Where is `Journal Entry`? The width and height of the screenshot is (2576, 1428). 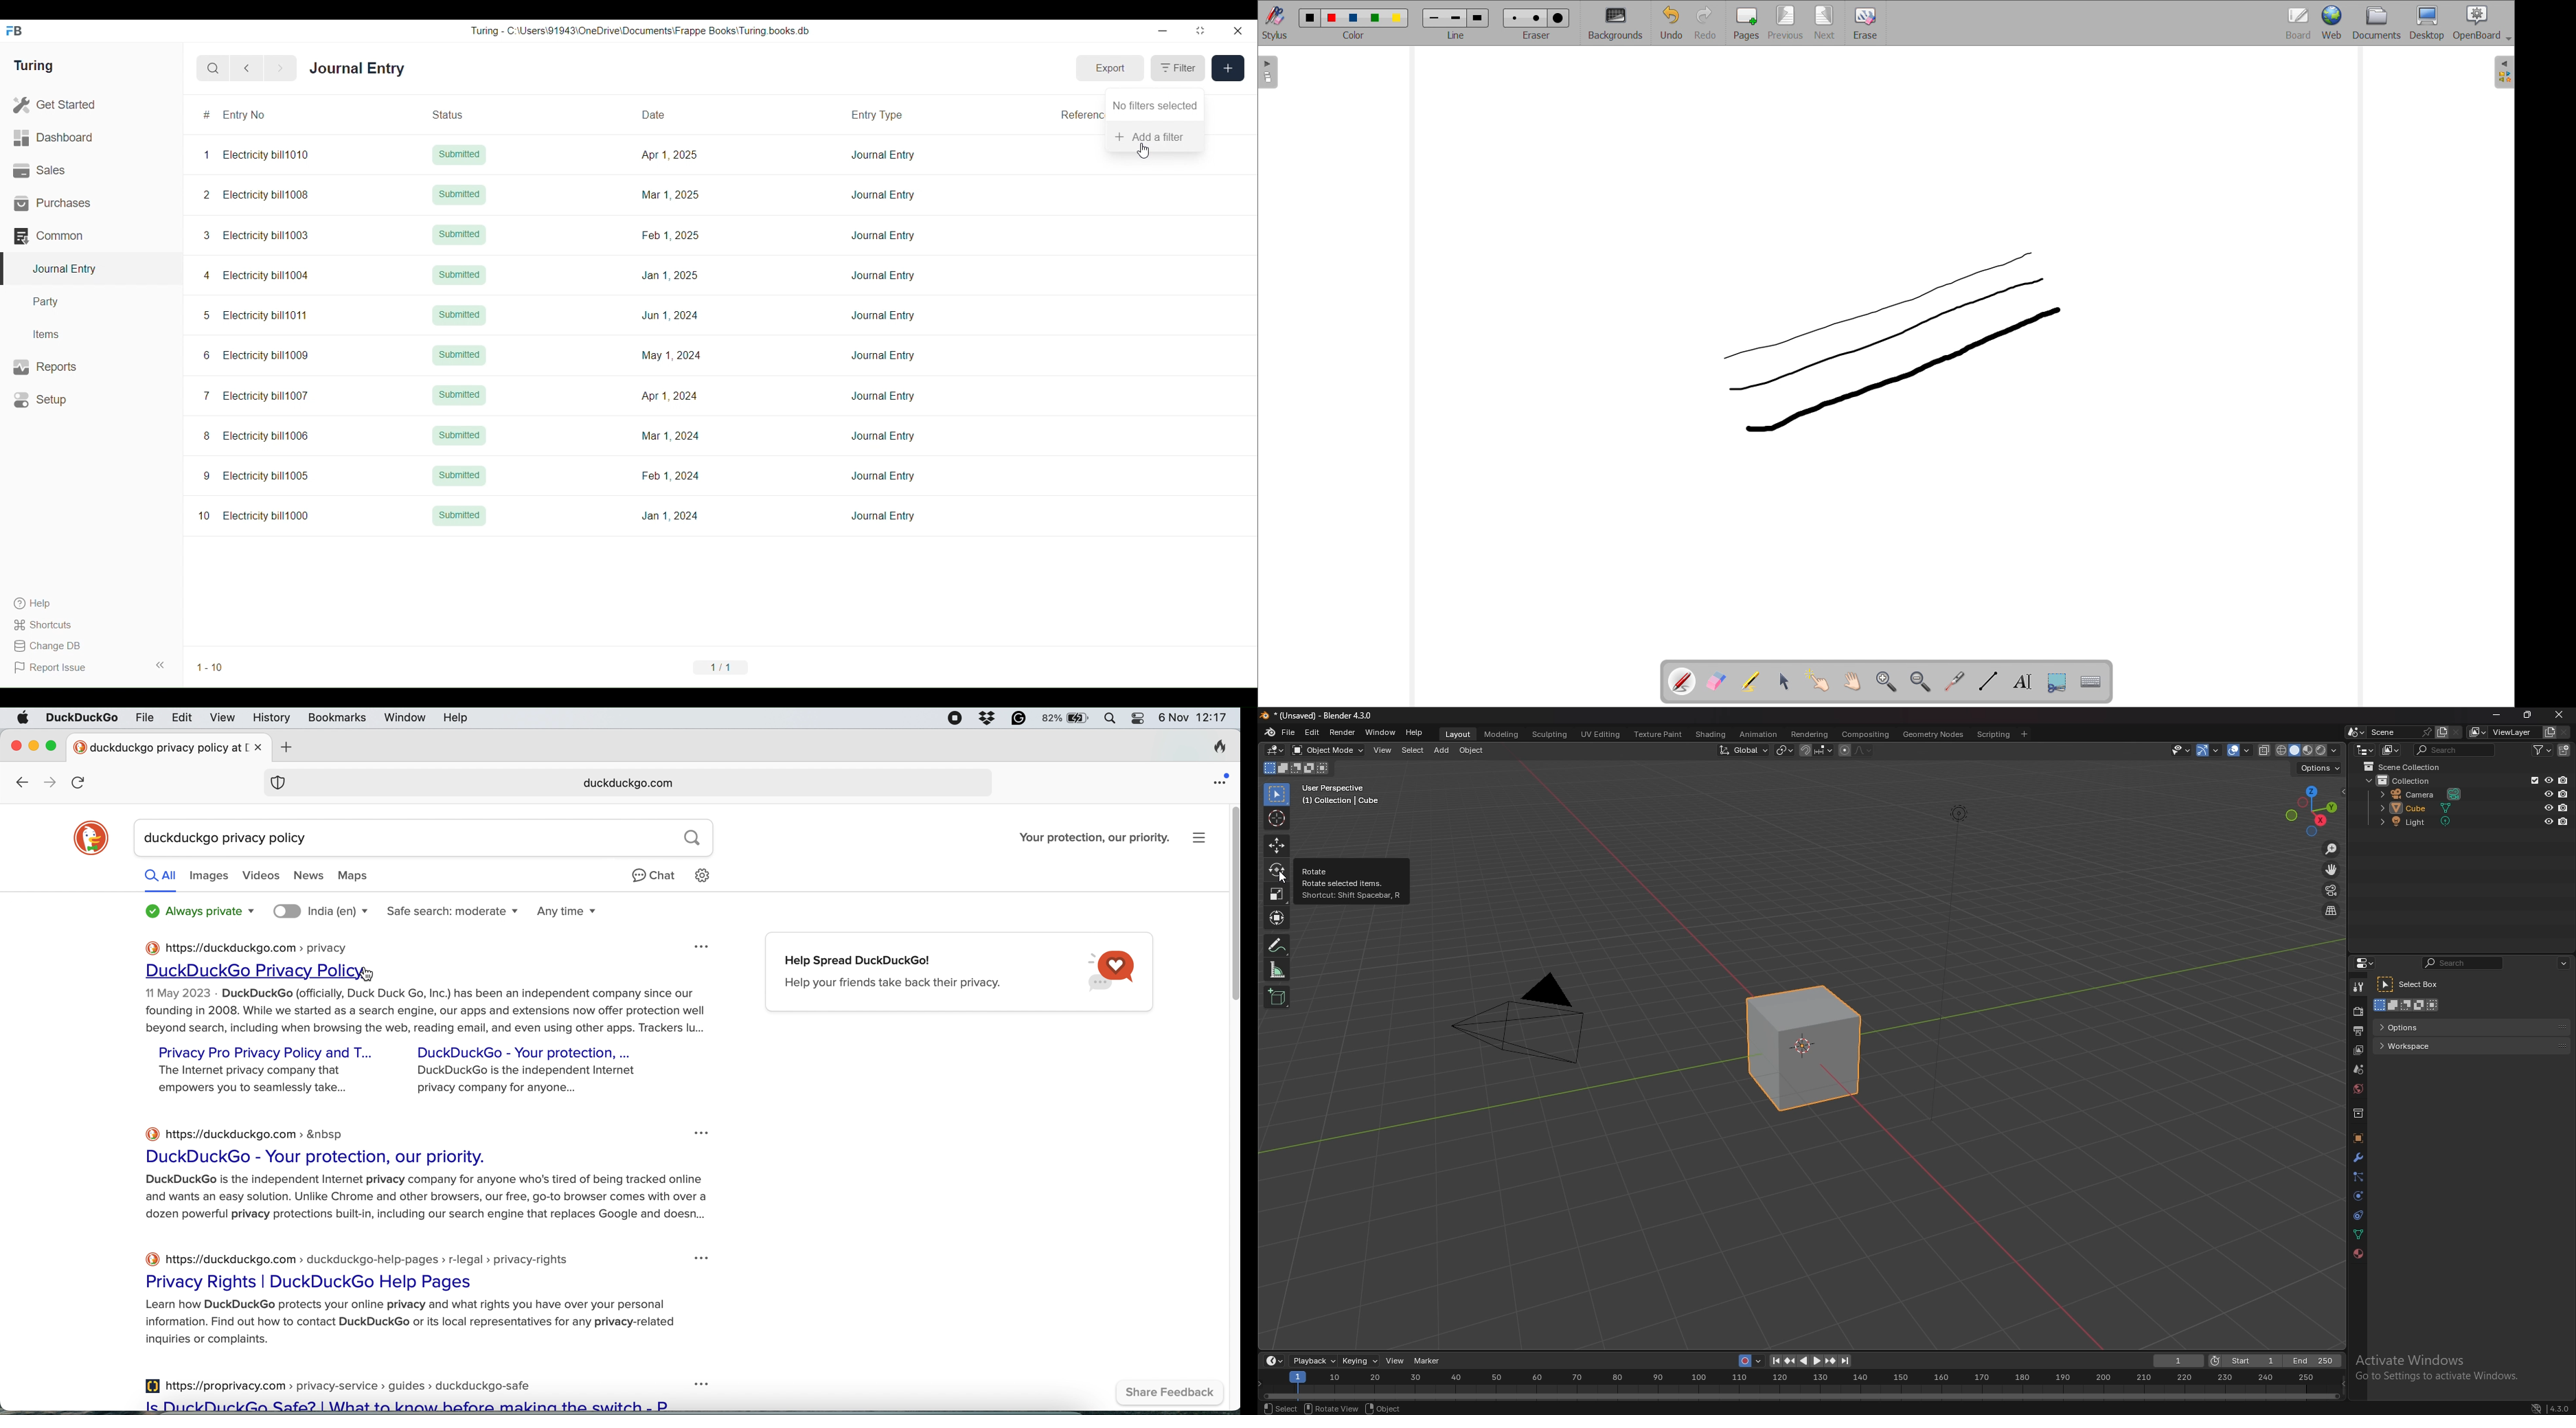 Journal Entry is located at coordinates (357, 67).